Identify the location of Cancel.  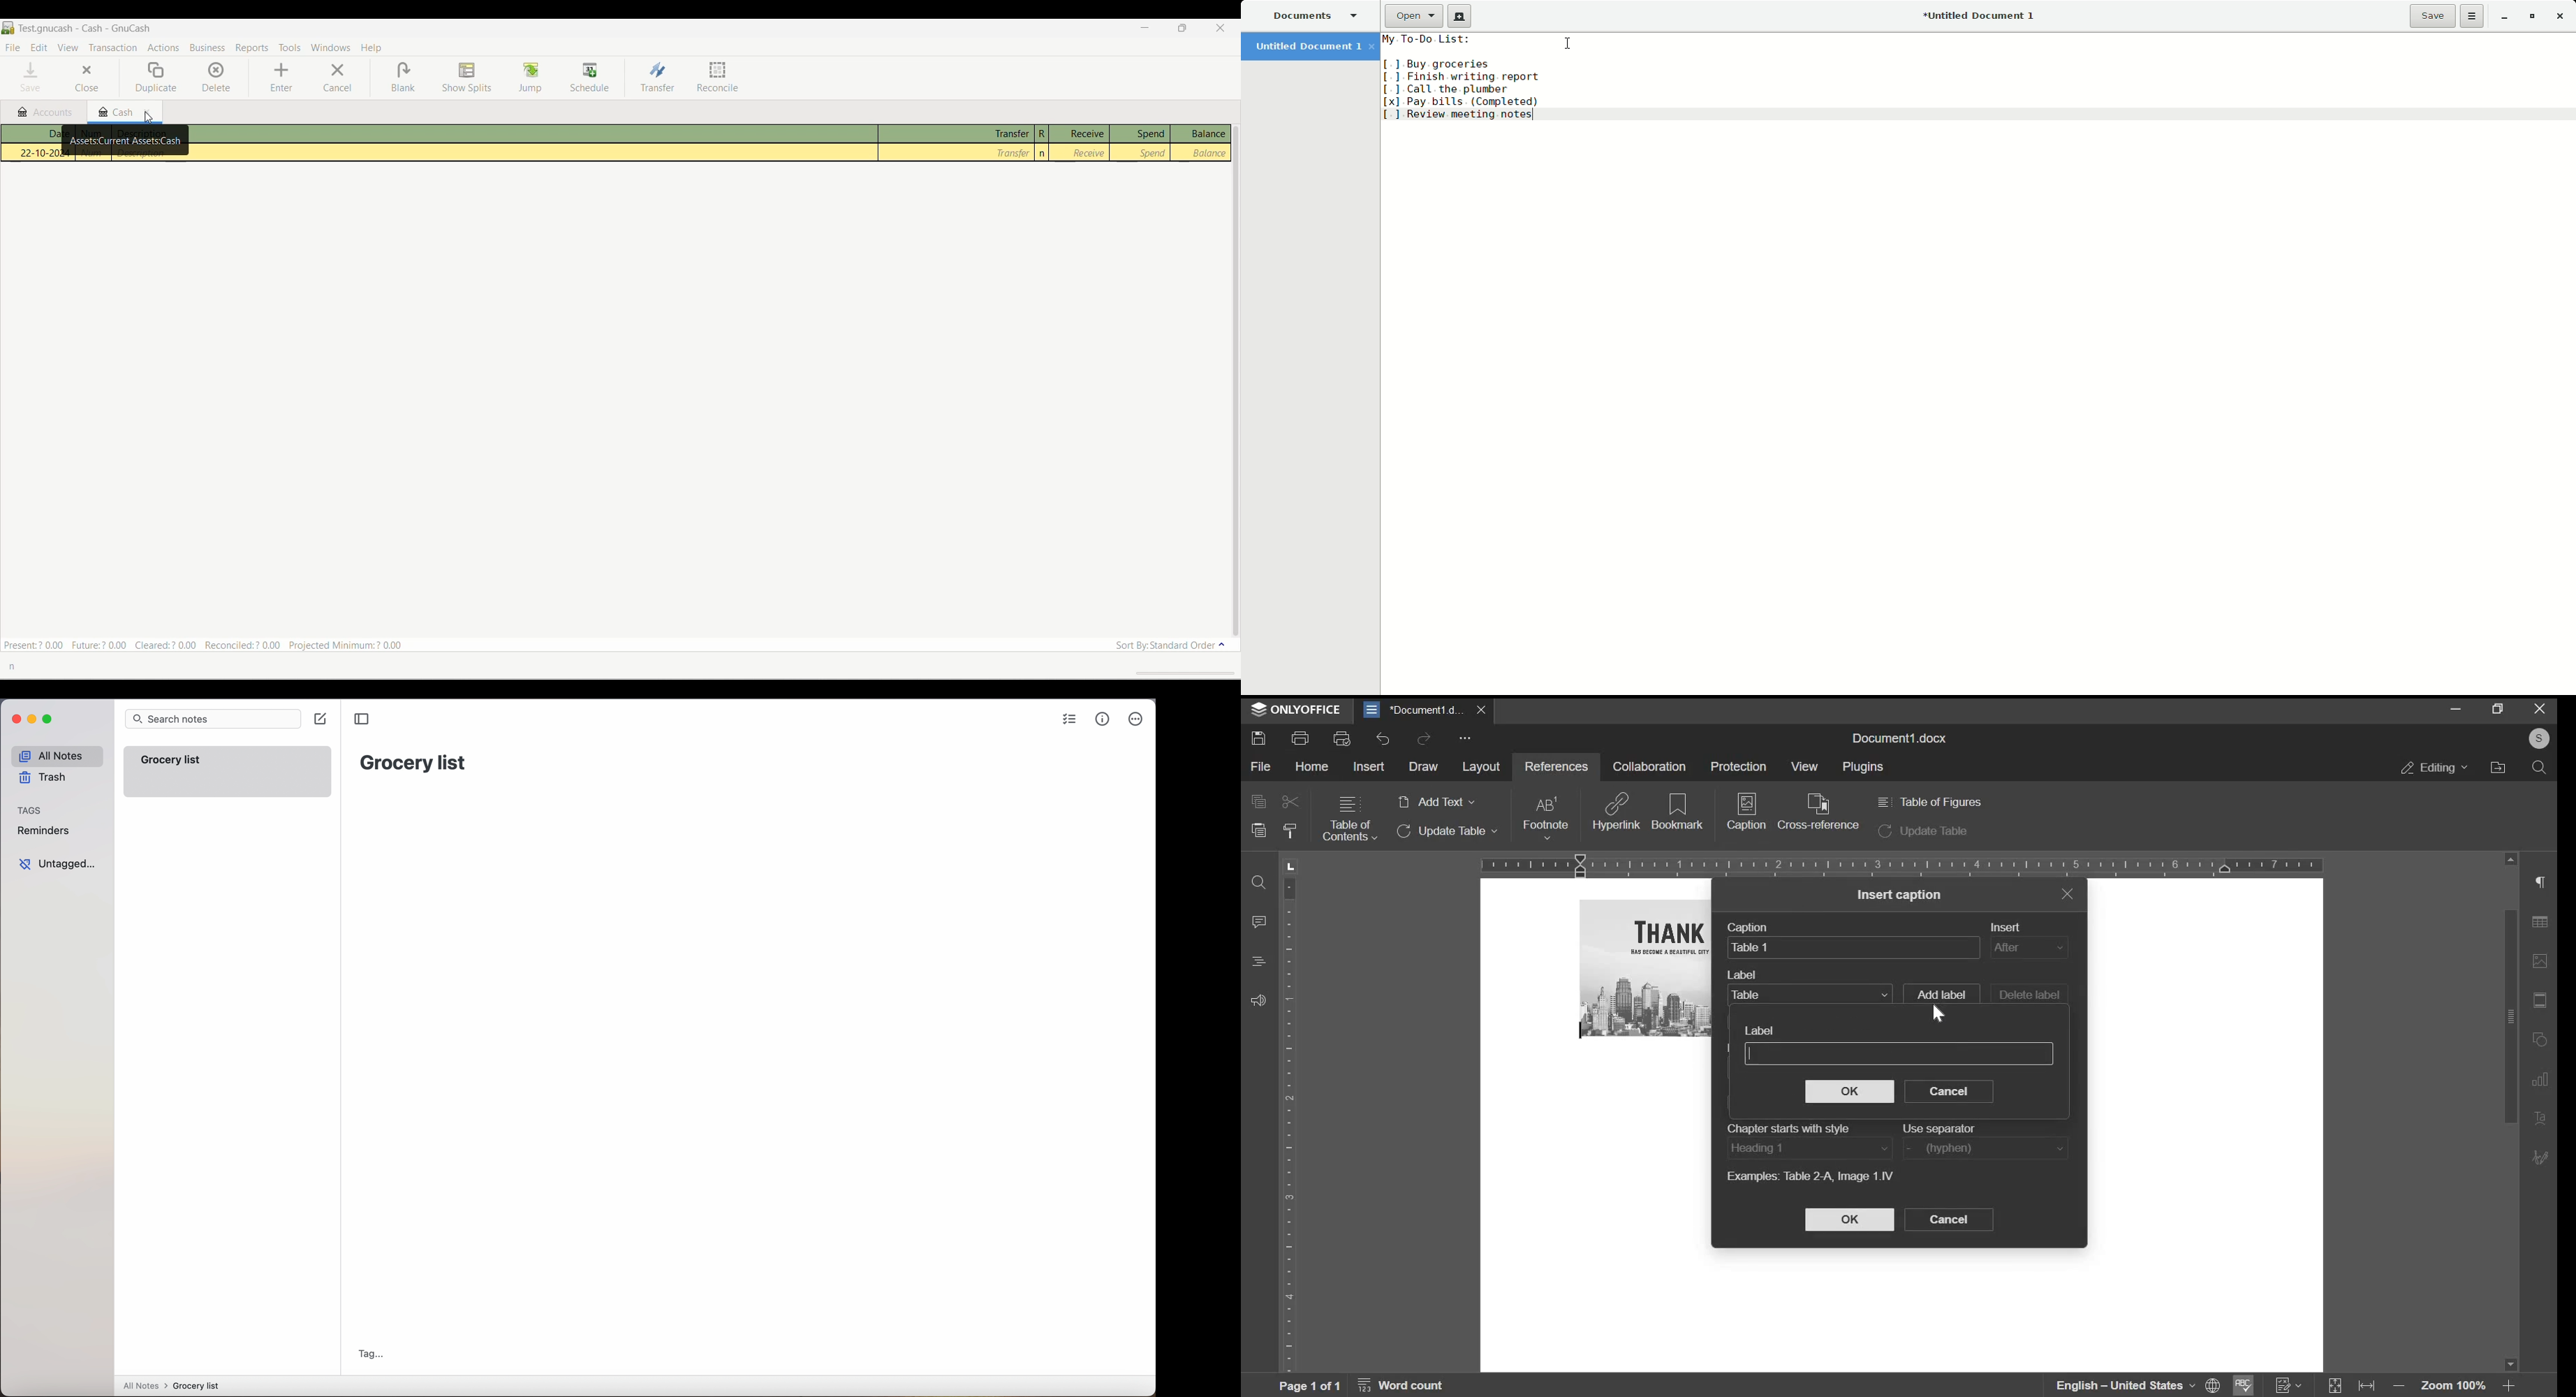
(338, 77).